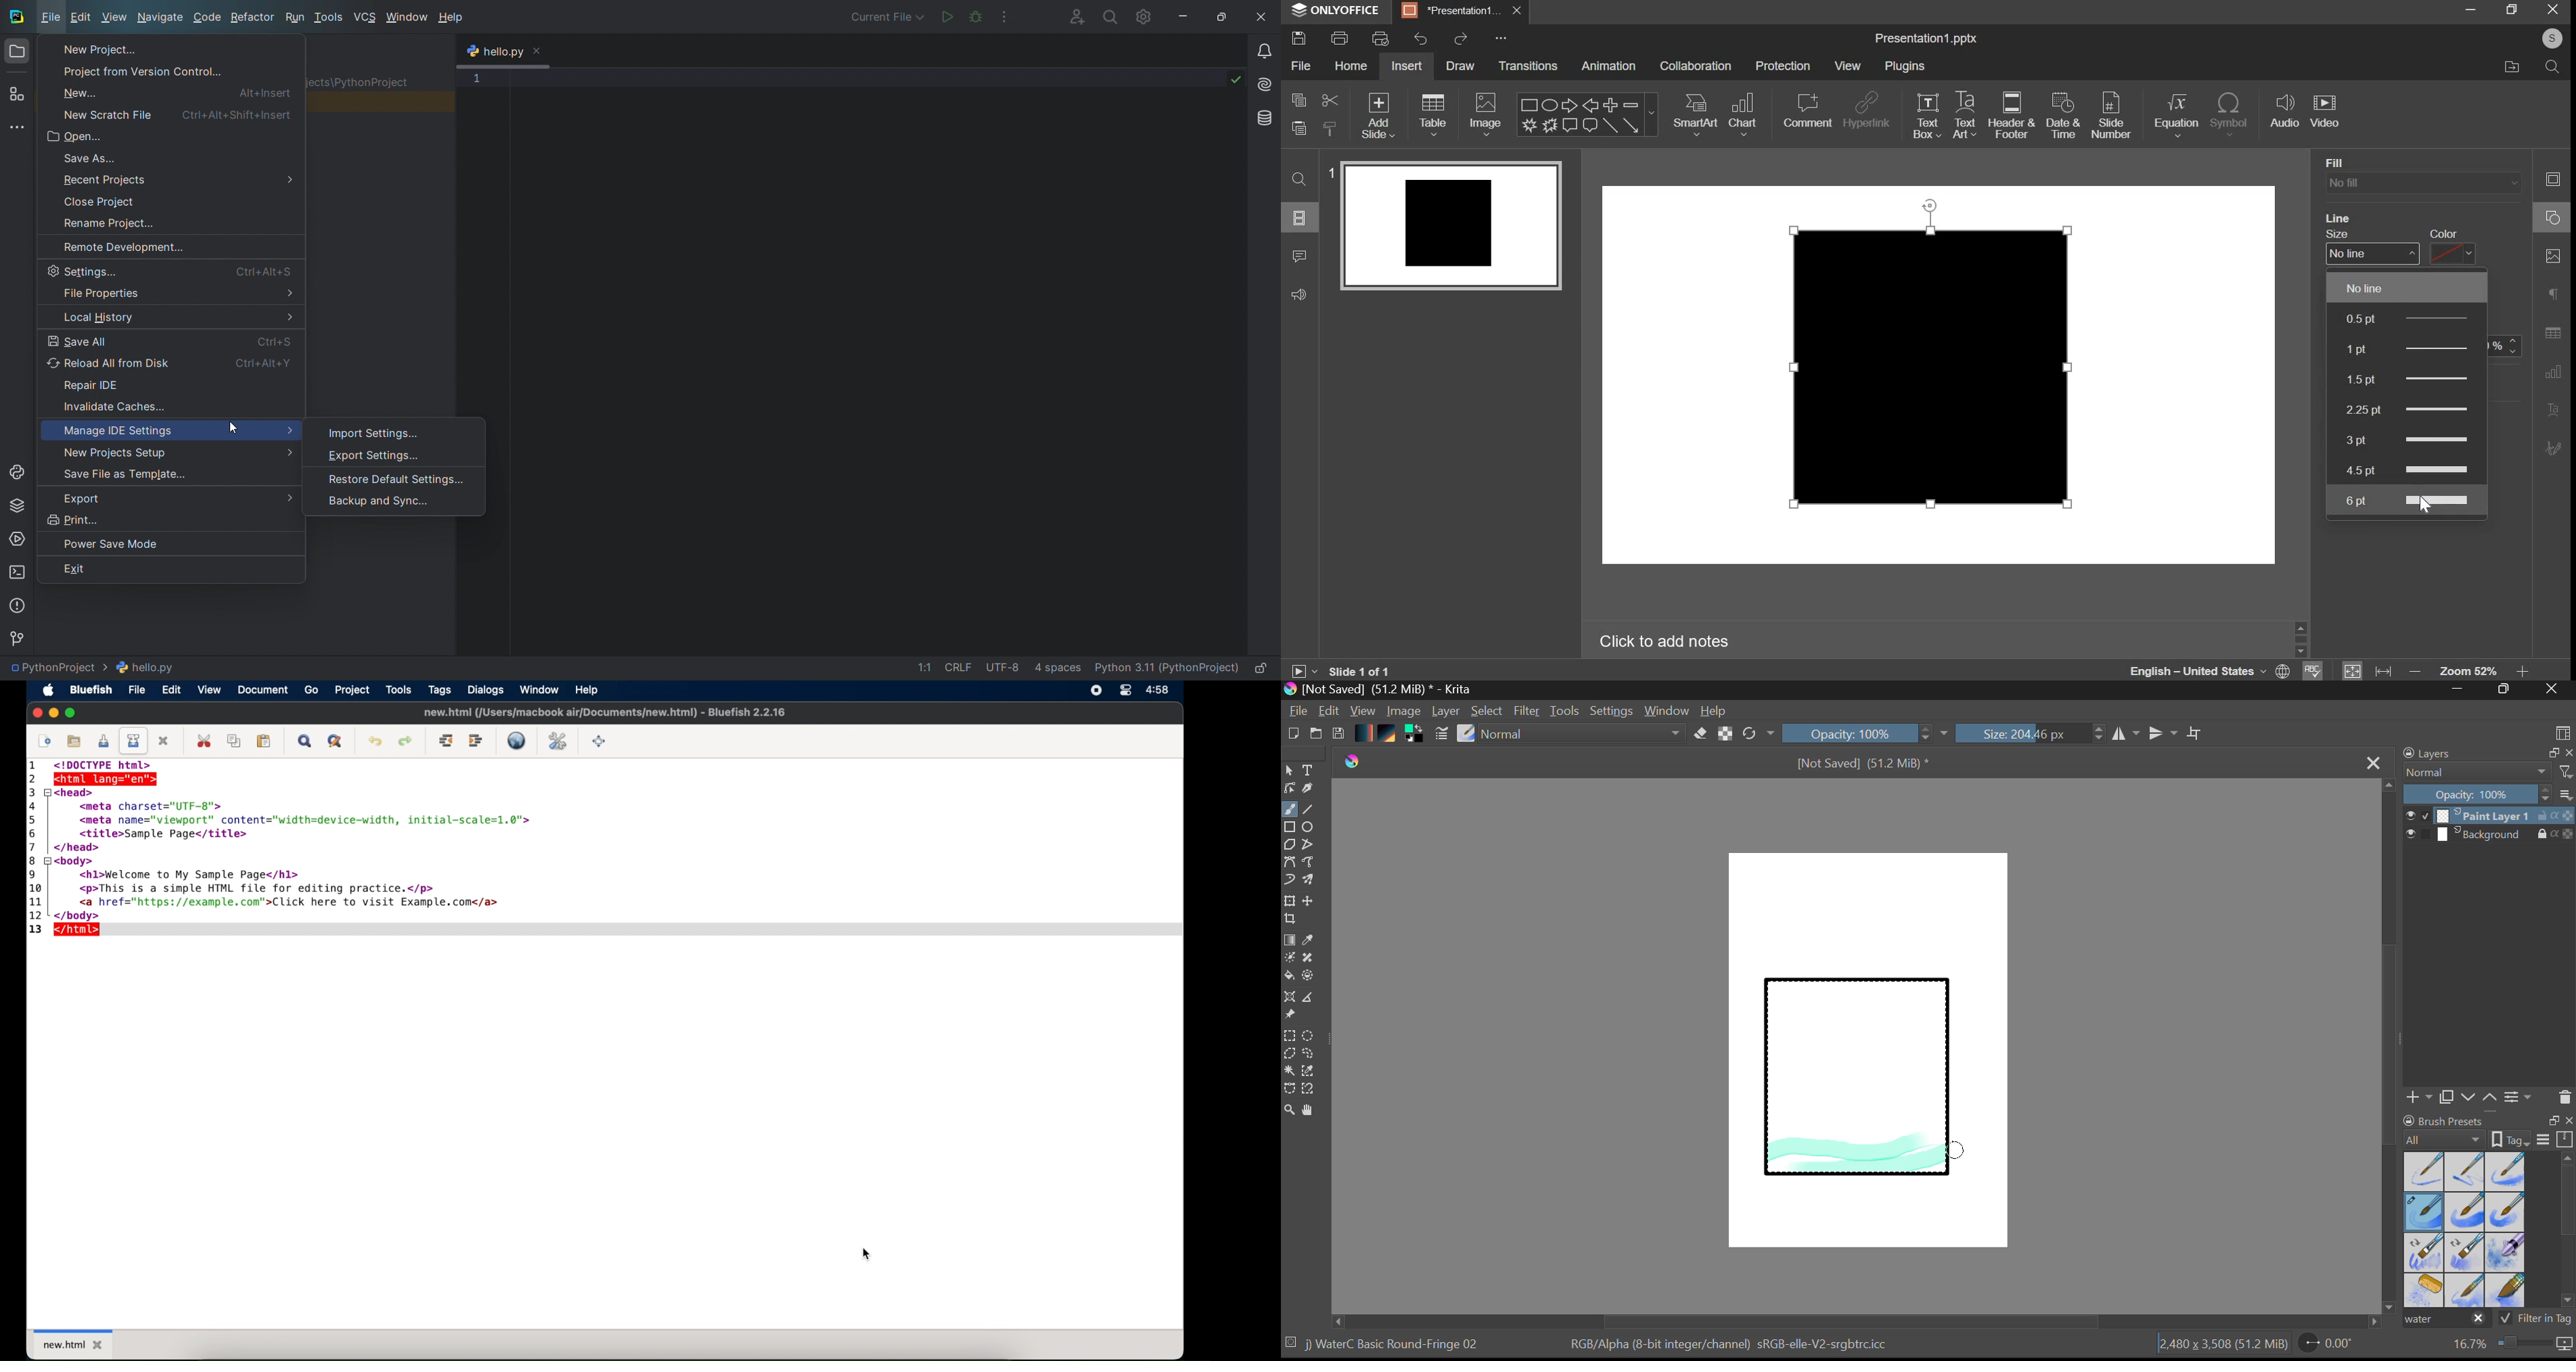  What do you see at coordinates (1329, 100) in the screenshot?
I see `cut` at bounding box center [1329, 100].